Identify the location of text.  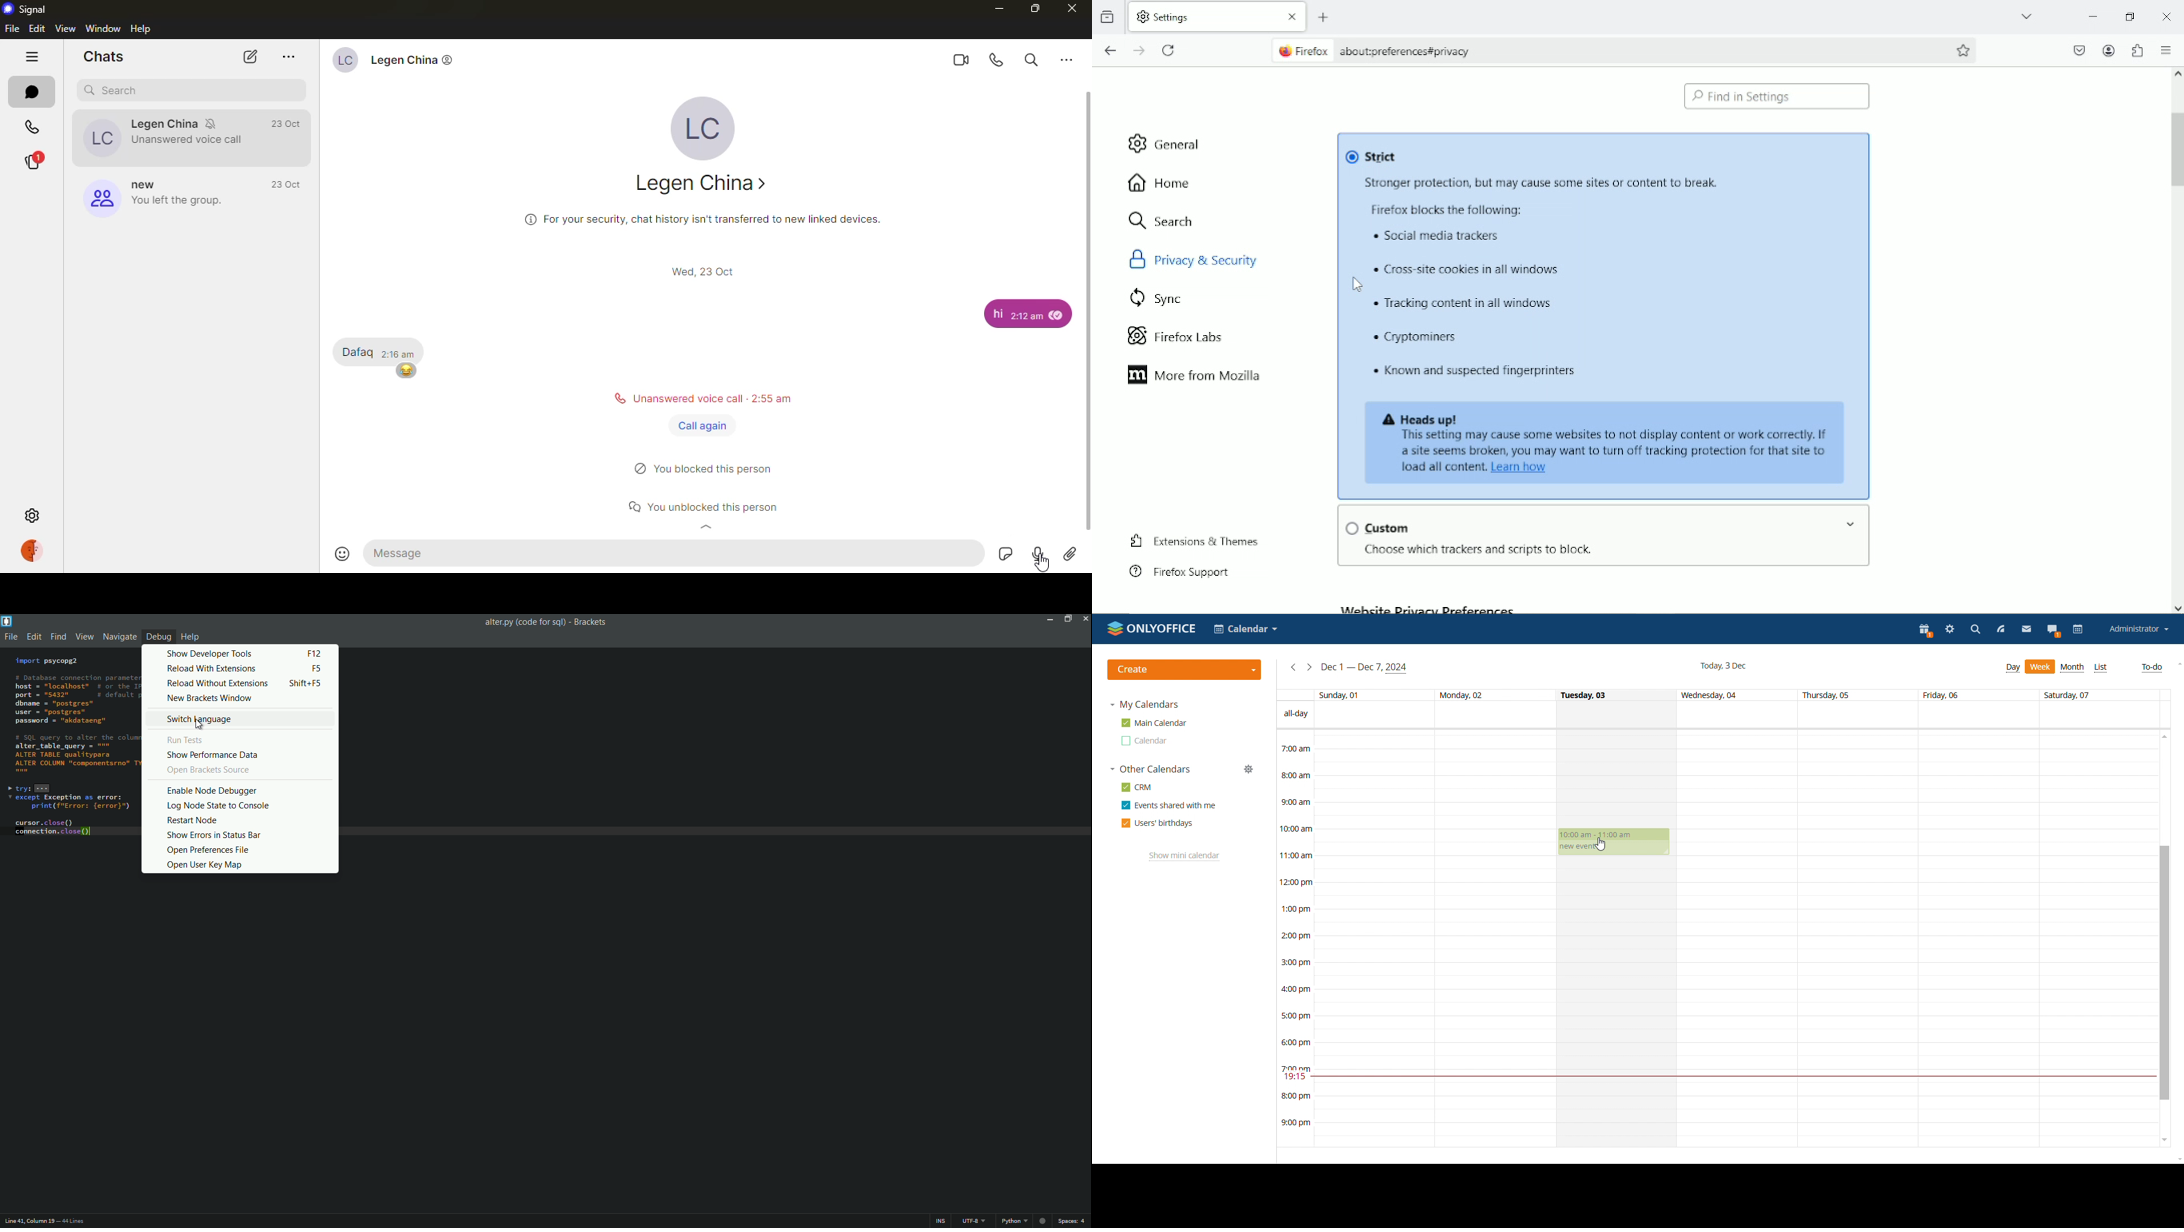
(1467, 270).